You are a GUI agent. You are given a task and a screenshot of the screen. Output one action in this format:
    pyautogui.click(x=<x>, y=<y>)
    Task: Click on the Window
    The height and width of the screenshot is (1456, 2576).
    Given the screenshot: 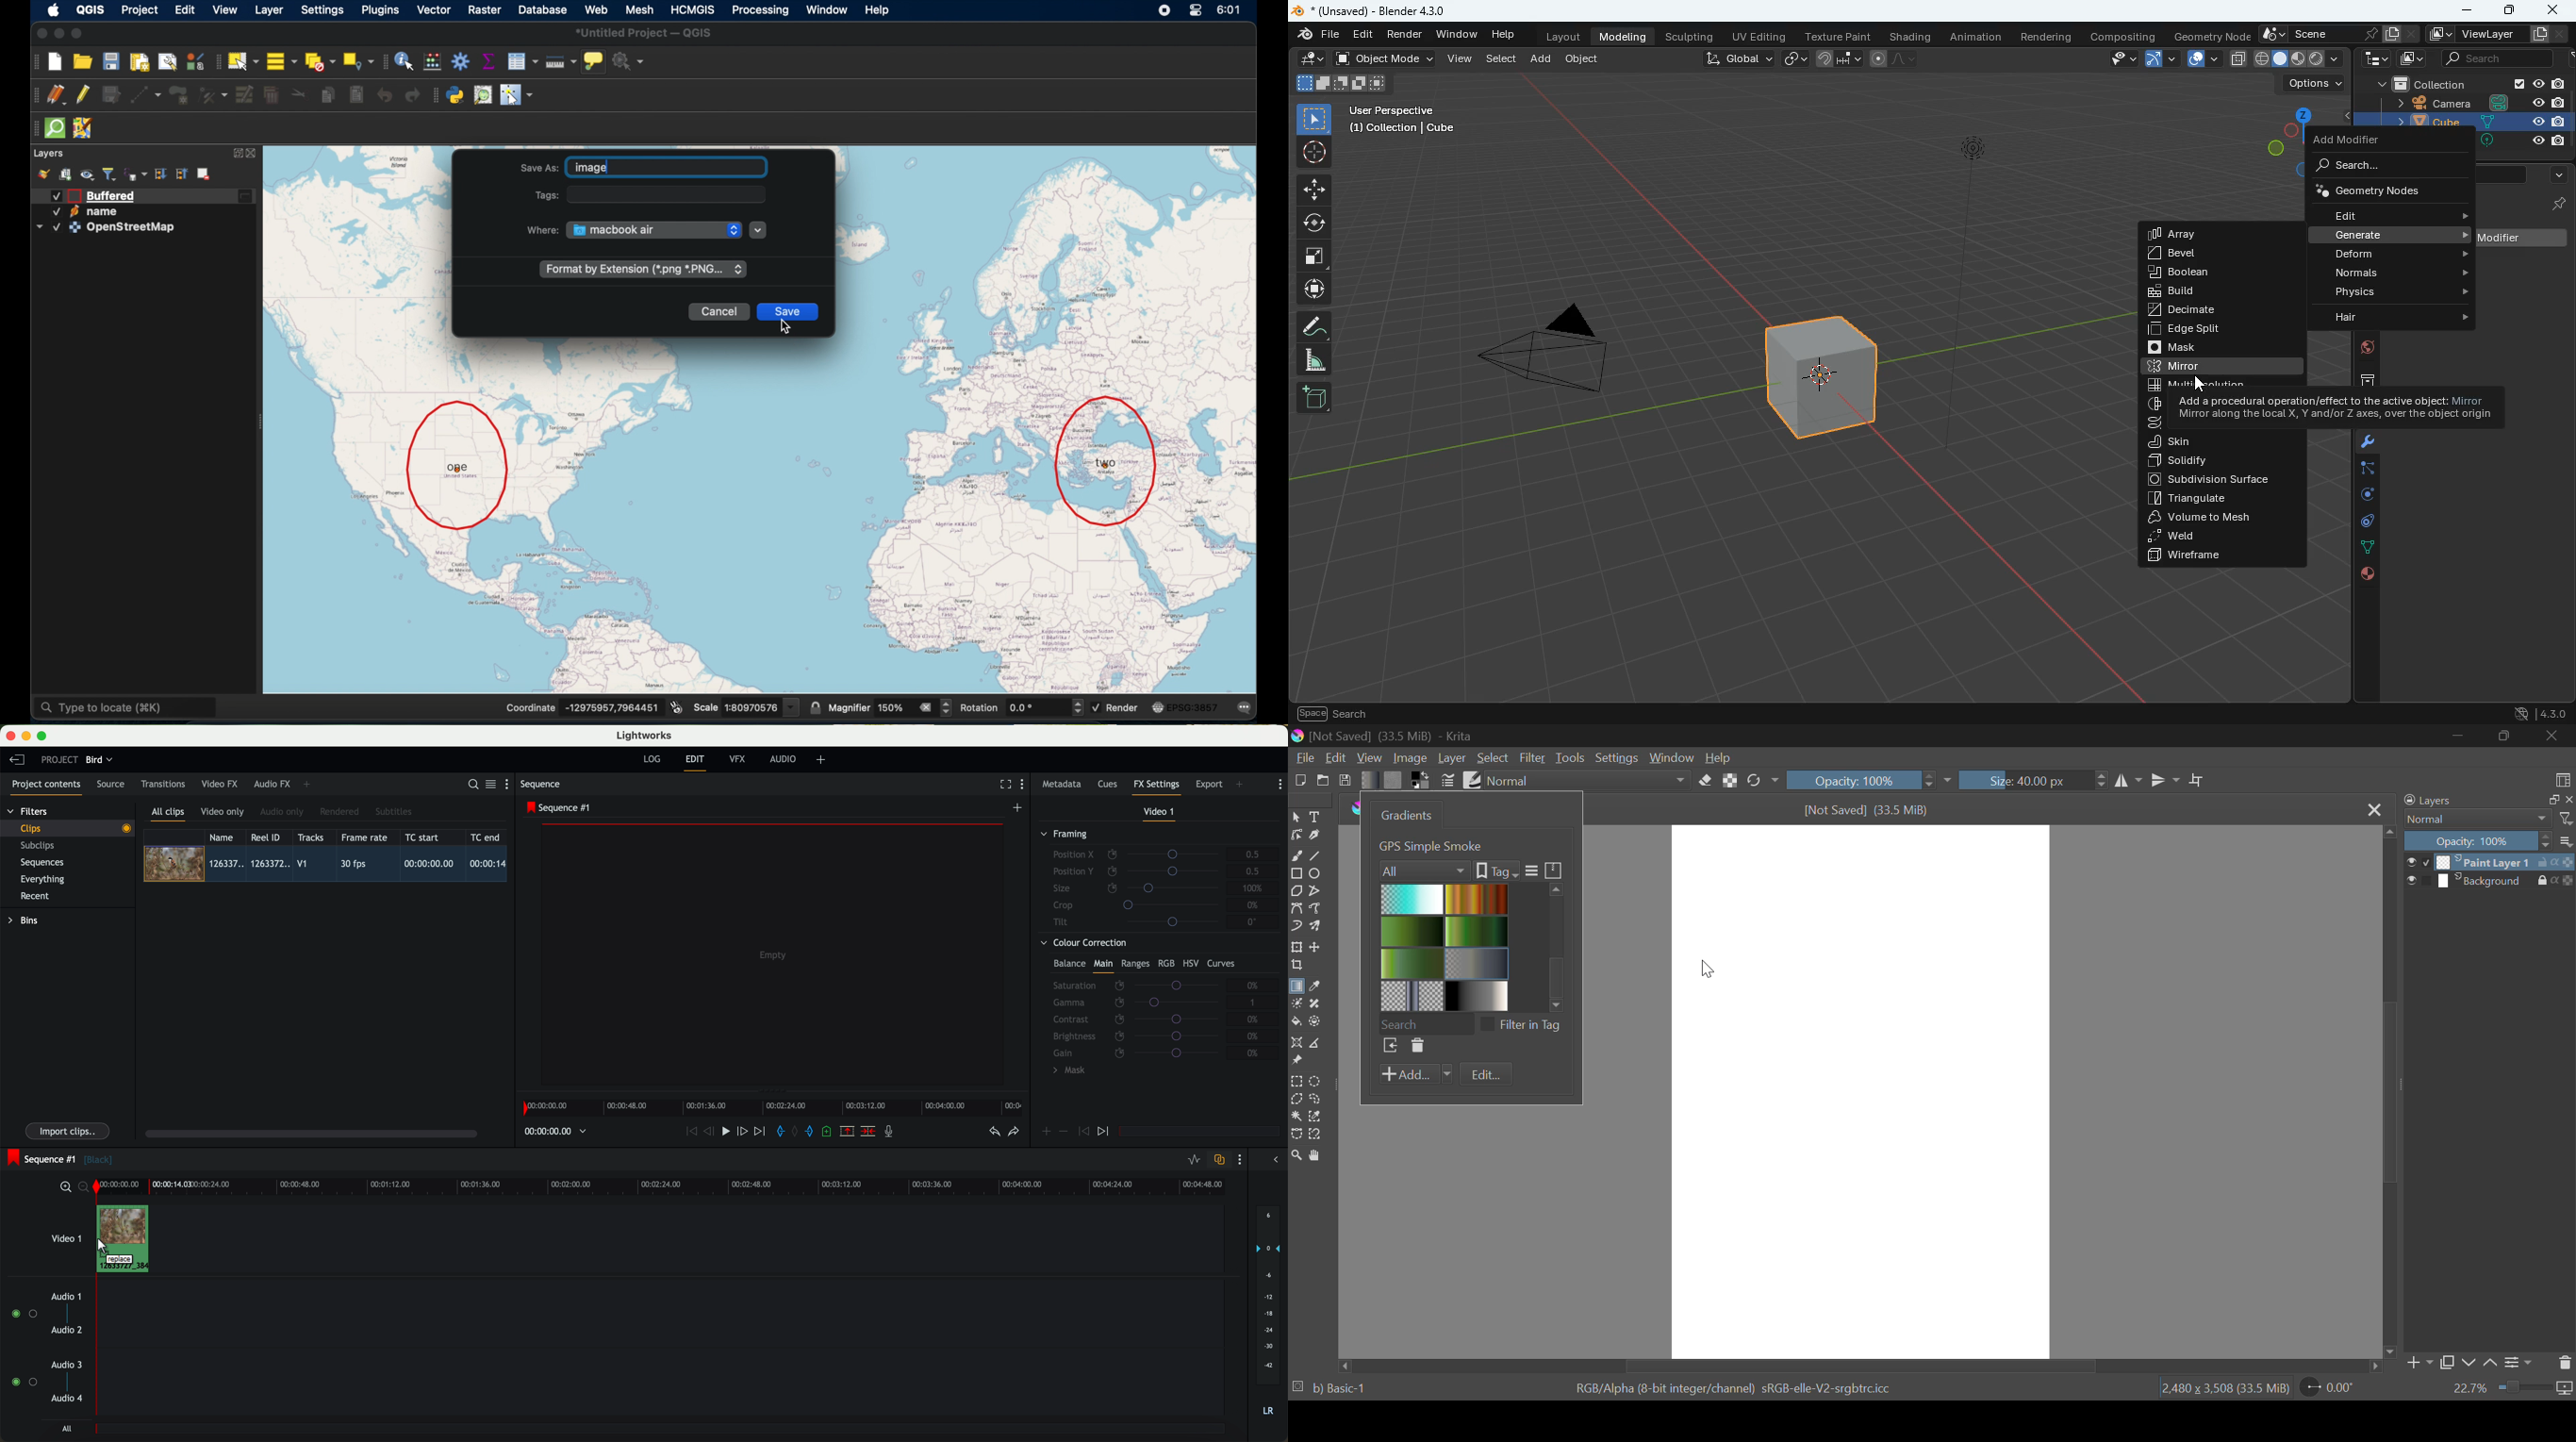 What is the action you would take?
    pyautogui.click(x=1670, y=758)
    